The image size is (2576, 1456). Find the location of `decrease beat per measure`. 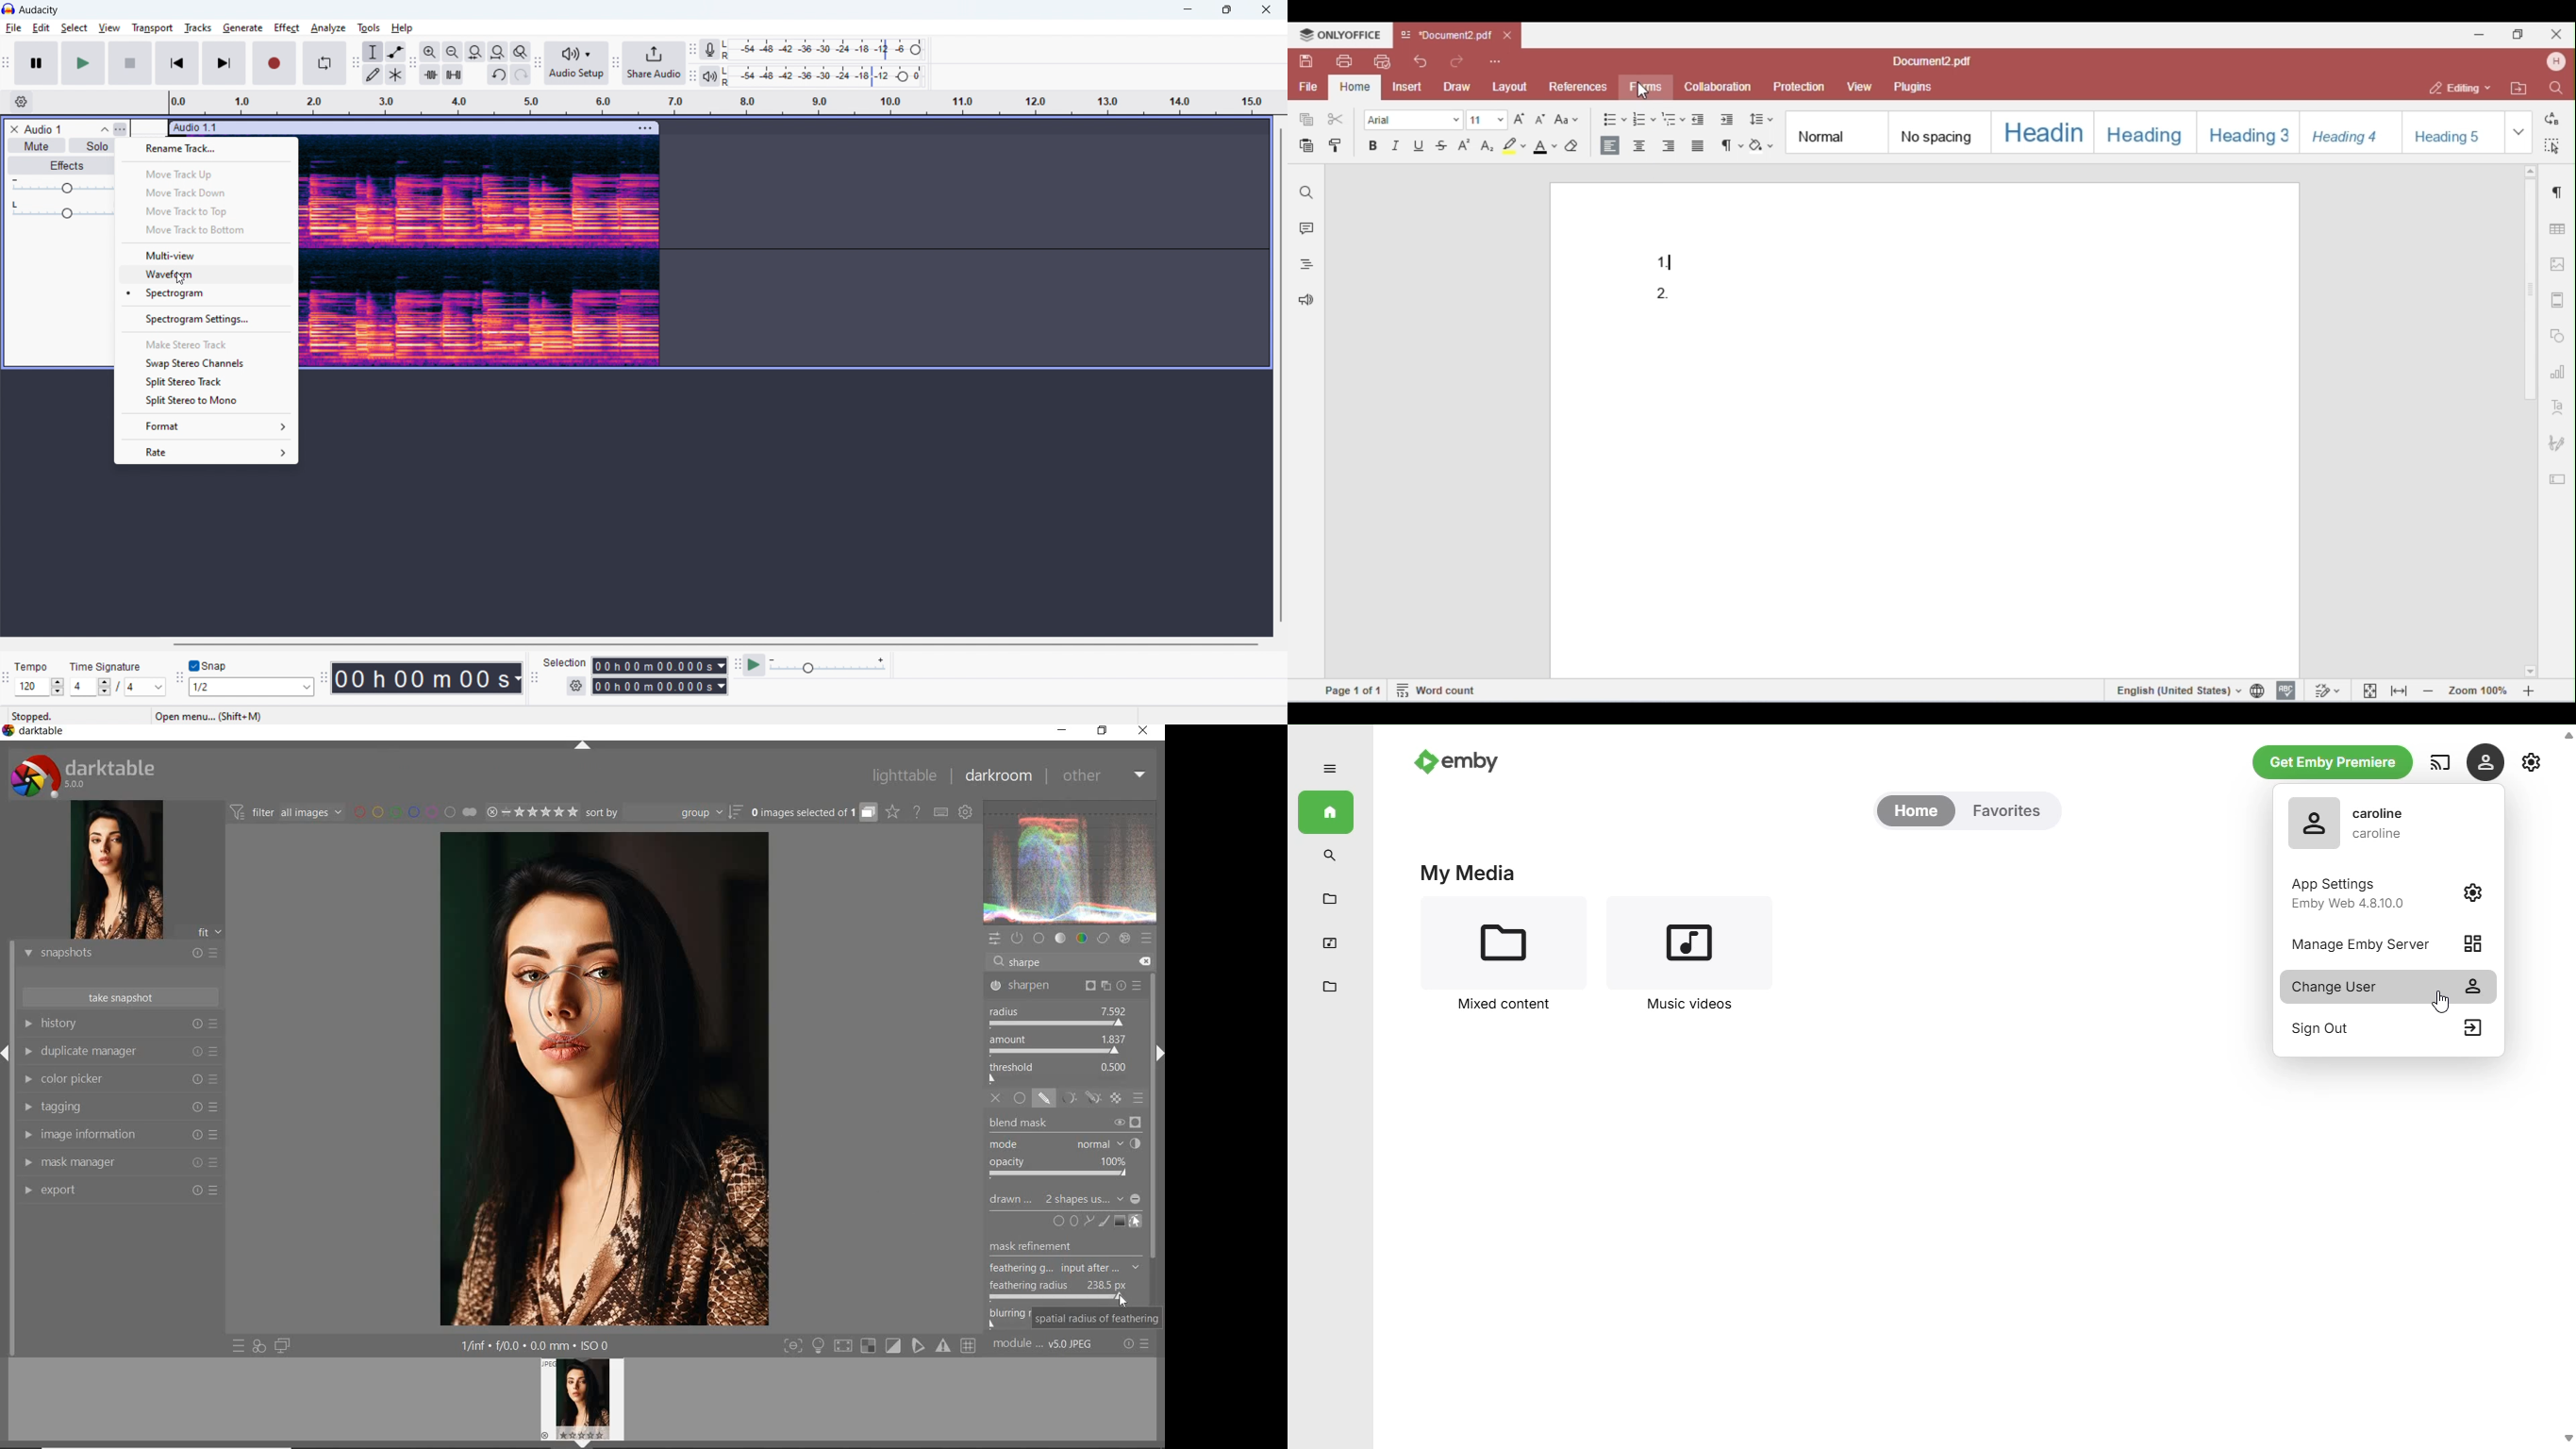

decrease beat per measure is located at coordinates (105, 692).